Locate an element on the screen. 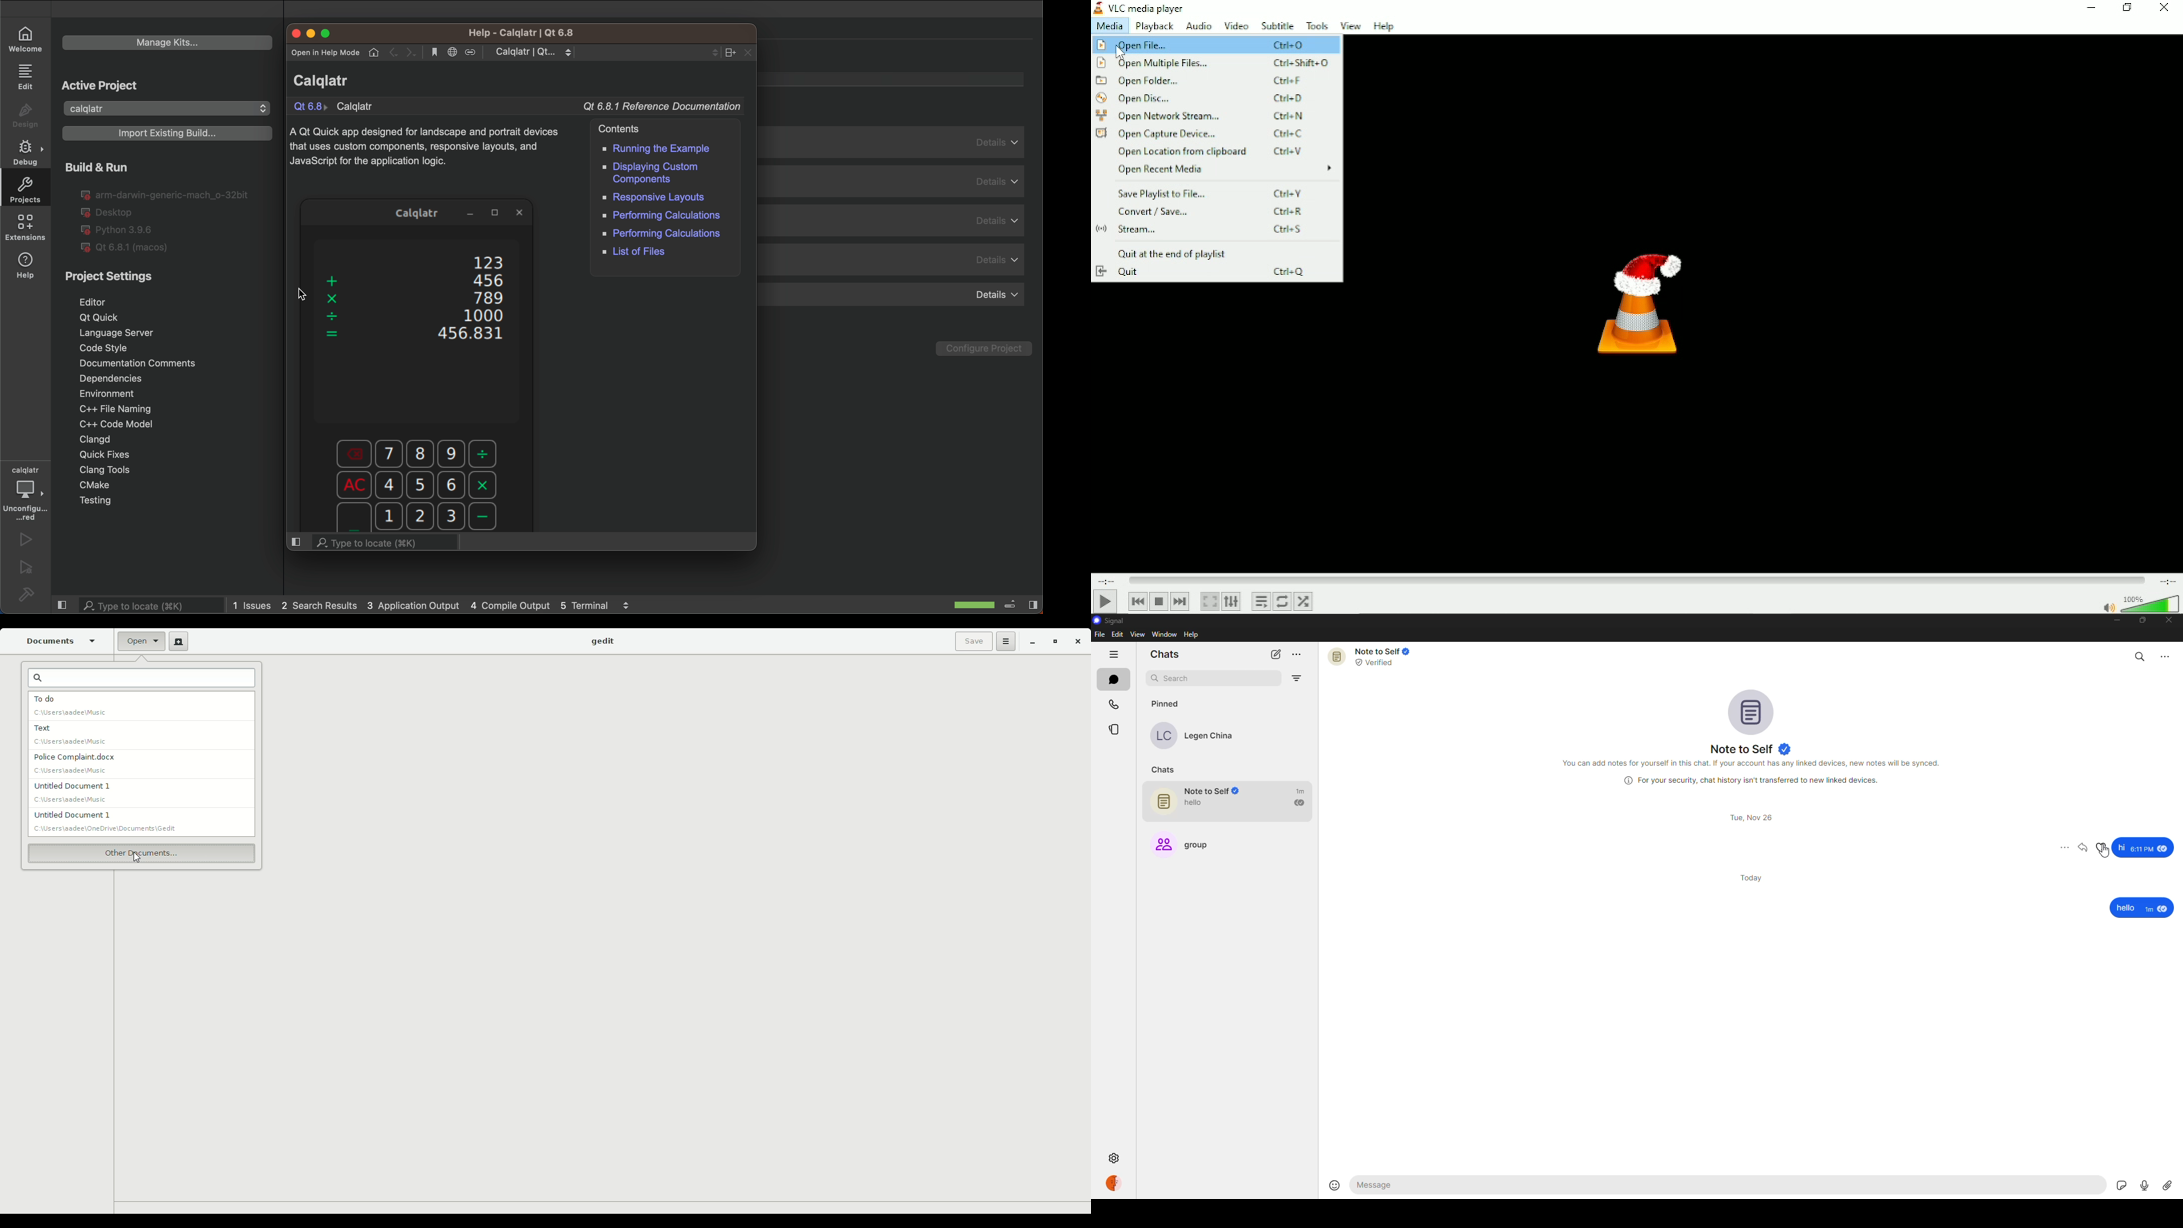 The image size is (2184, 1232). window is located at coordinates (1166, 634).